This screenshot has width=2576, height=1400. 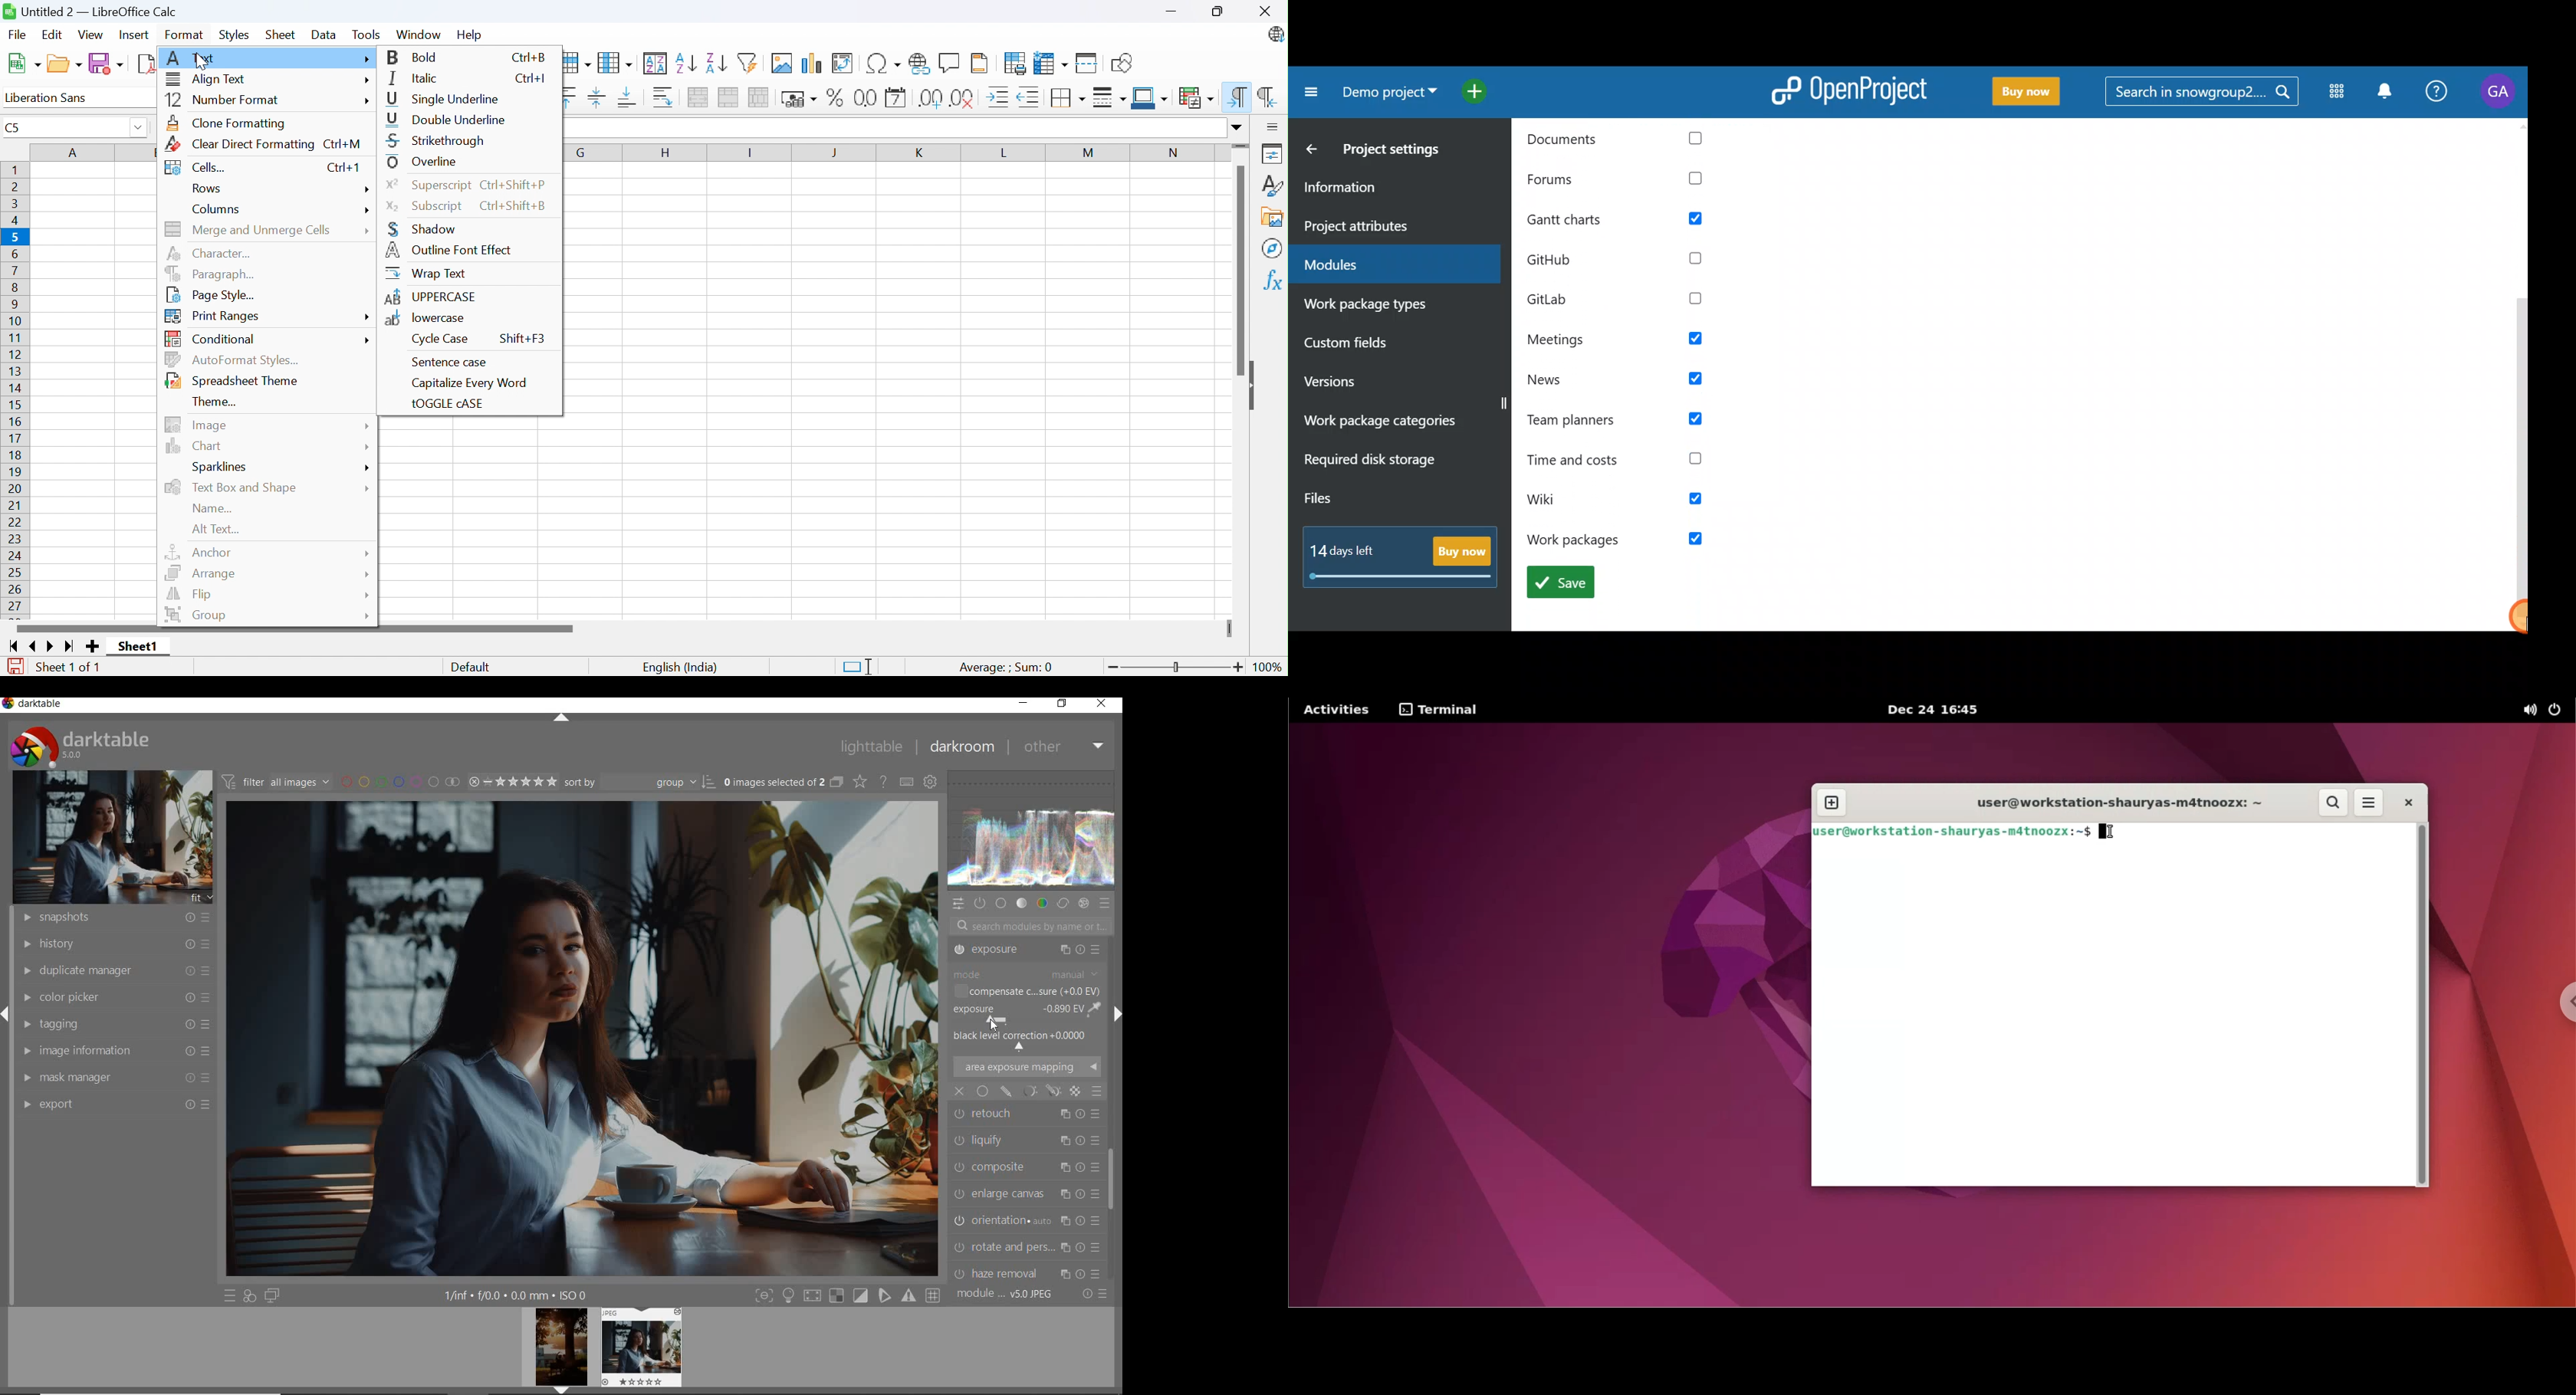 What do you see at coordinates (980, 904) in the screenshot?
I see `SHOW ONLY ACTIVE MODULES` at bounding box center [980, 904].